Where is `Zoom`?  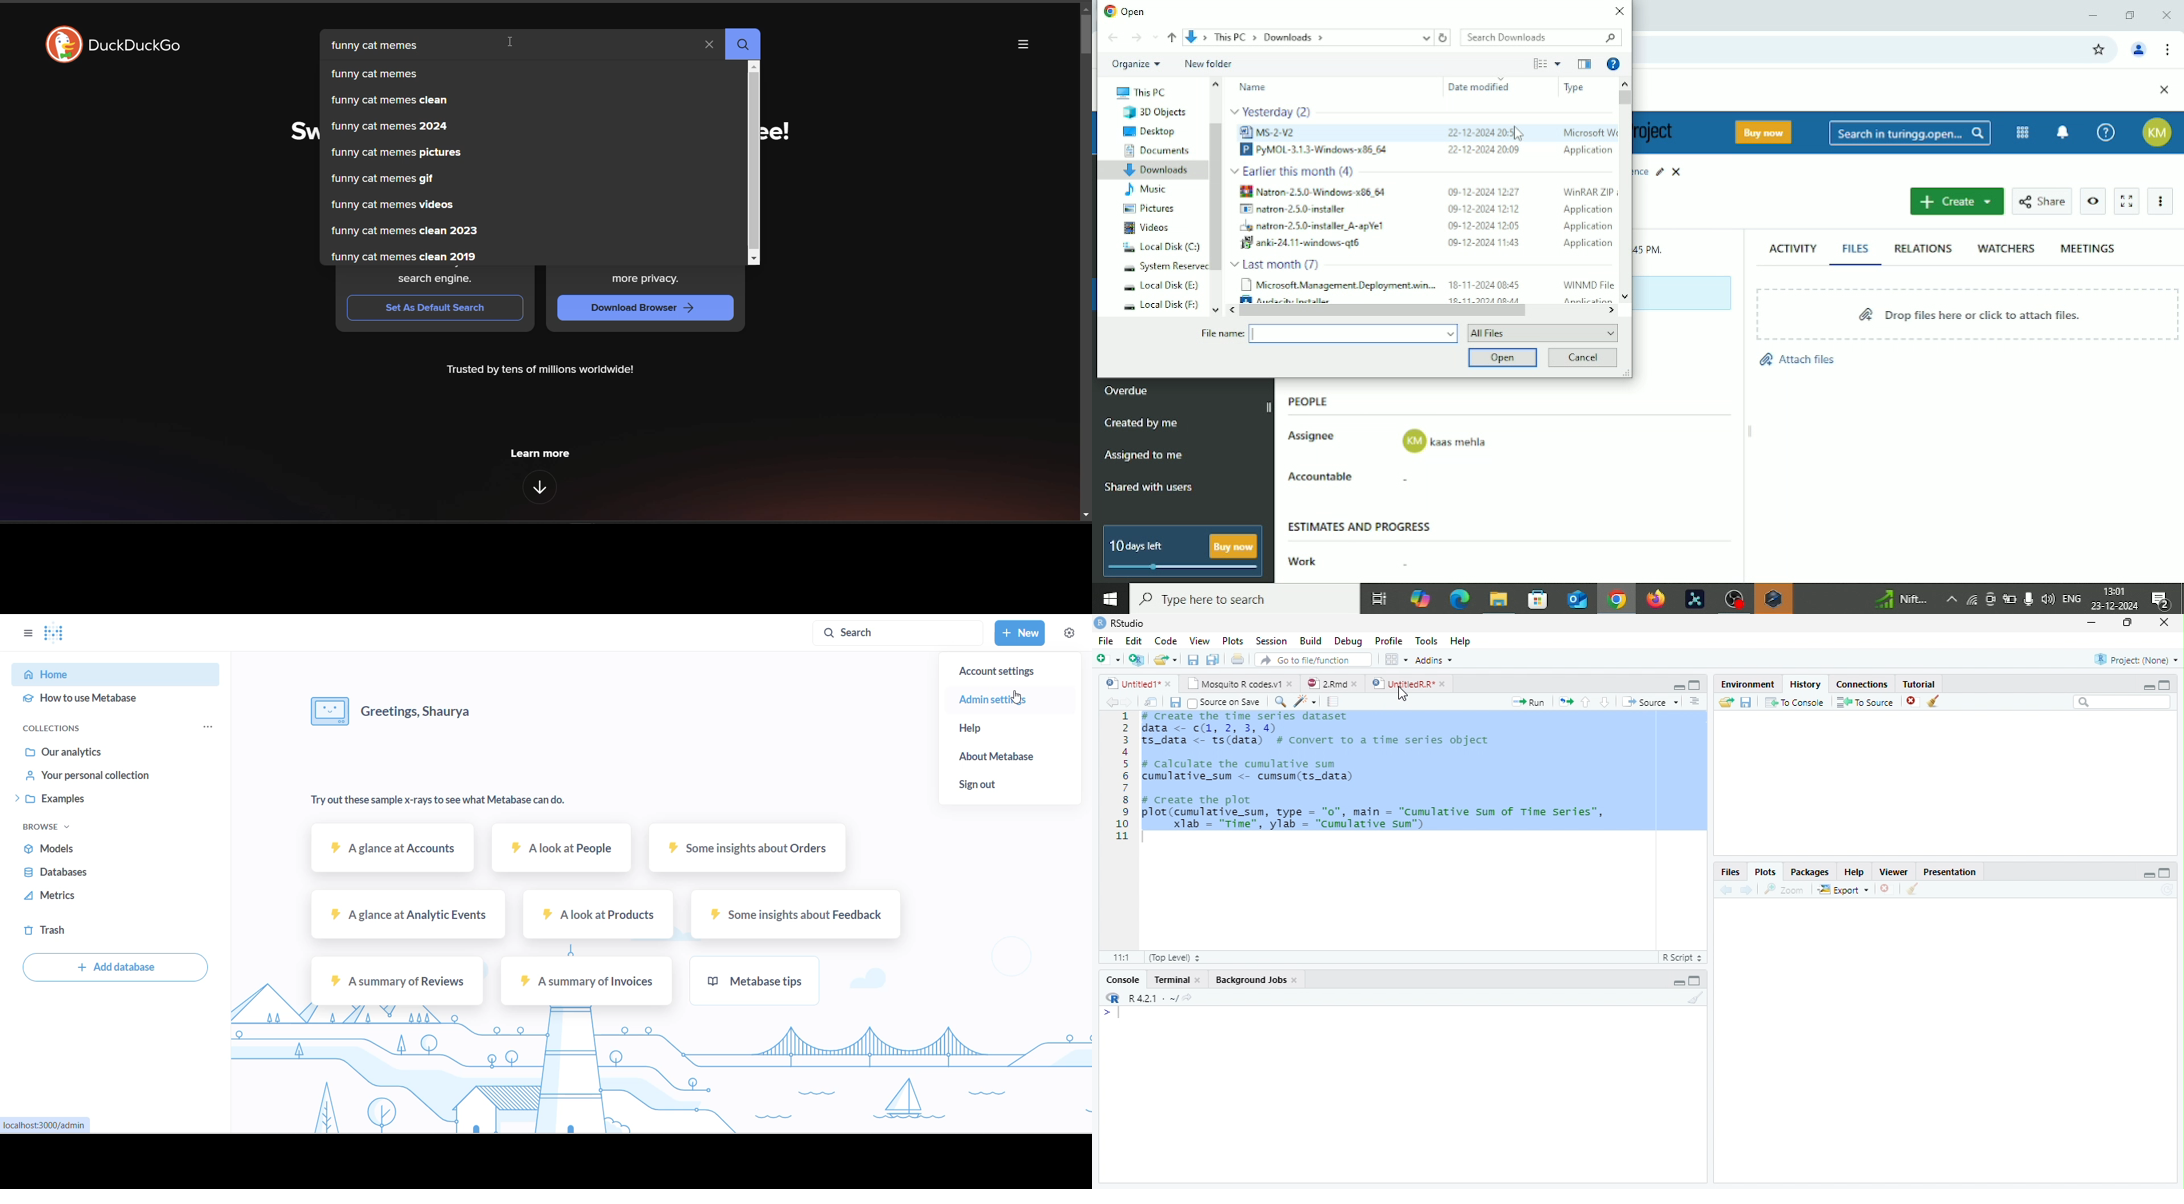
Zoom is located at coordinates (1784, 890).